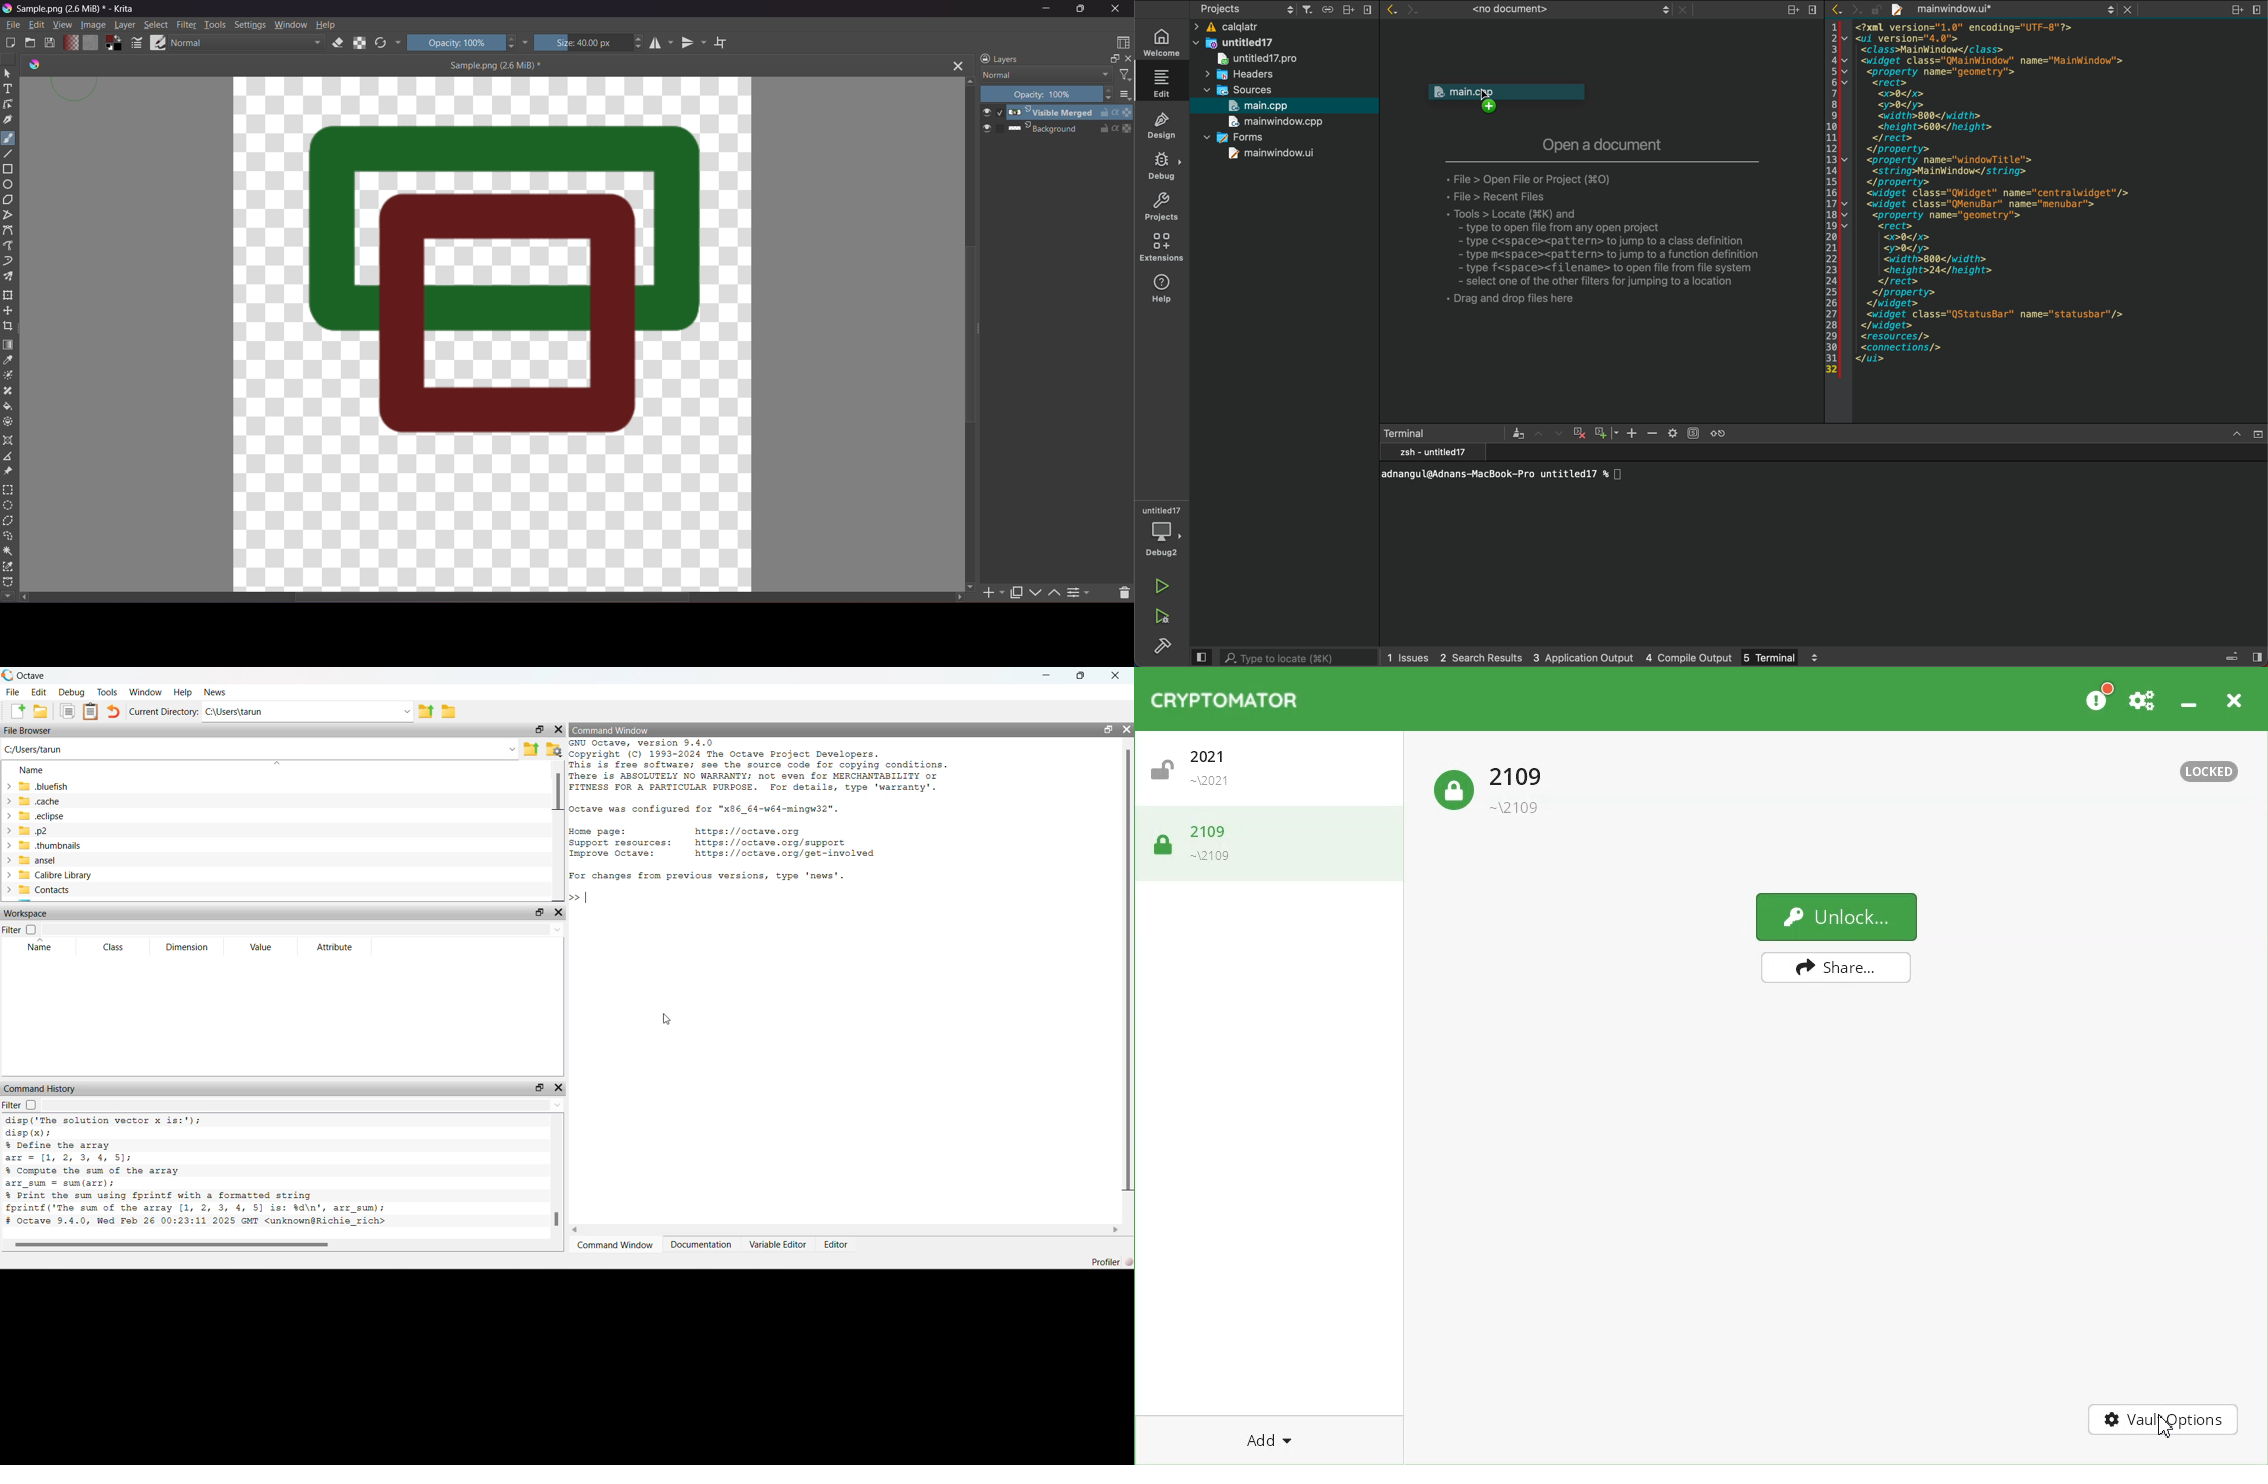  Describe the element at coordinates (72, 692) in the screenshot. I see `Debug` at that location.